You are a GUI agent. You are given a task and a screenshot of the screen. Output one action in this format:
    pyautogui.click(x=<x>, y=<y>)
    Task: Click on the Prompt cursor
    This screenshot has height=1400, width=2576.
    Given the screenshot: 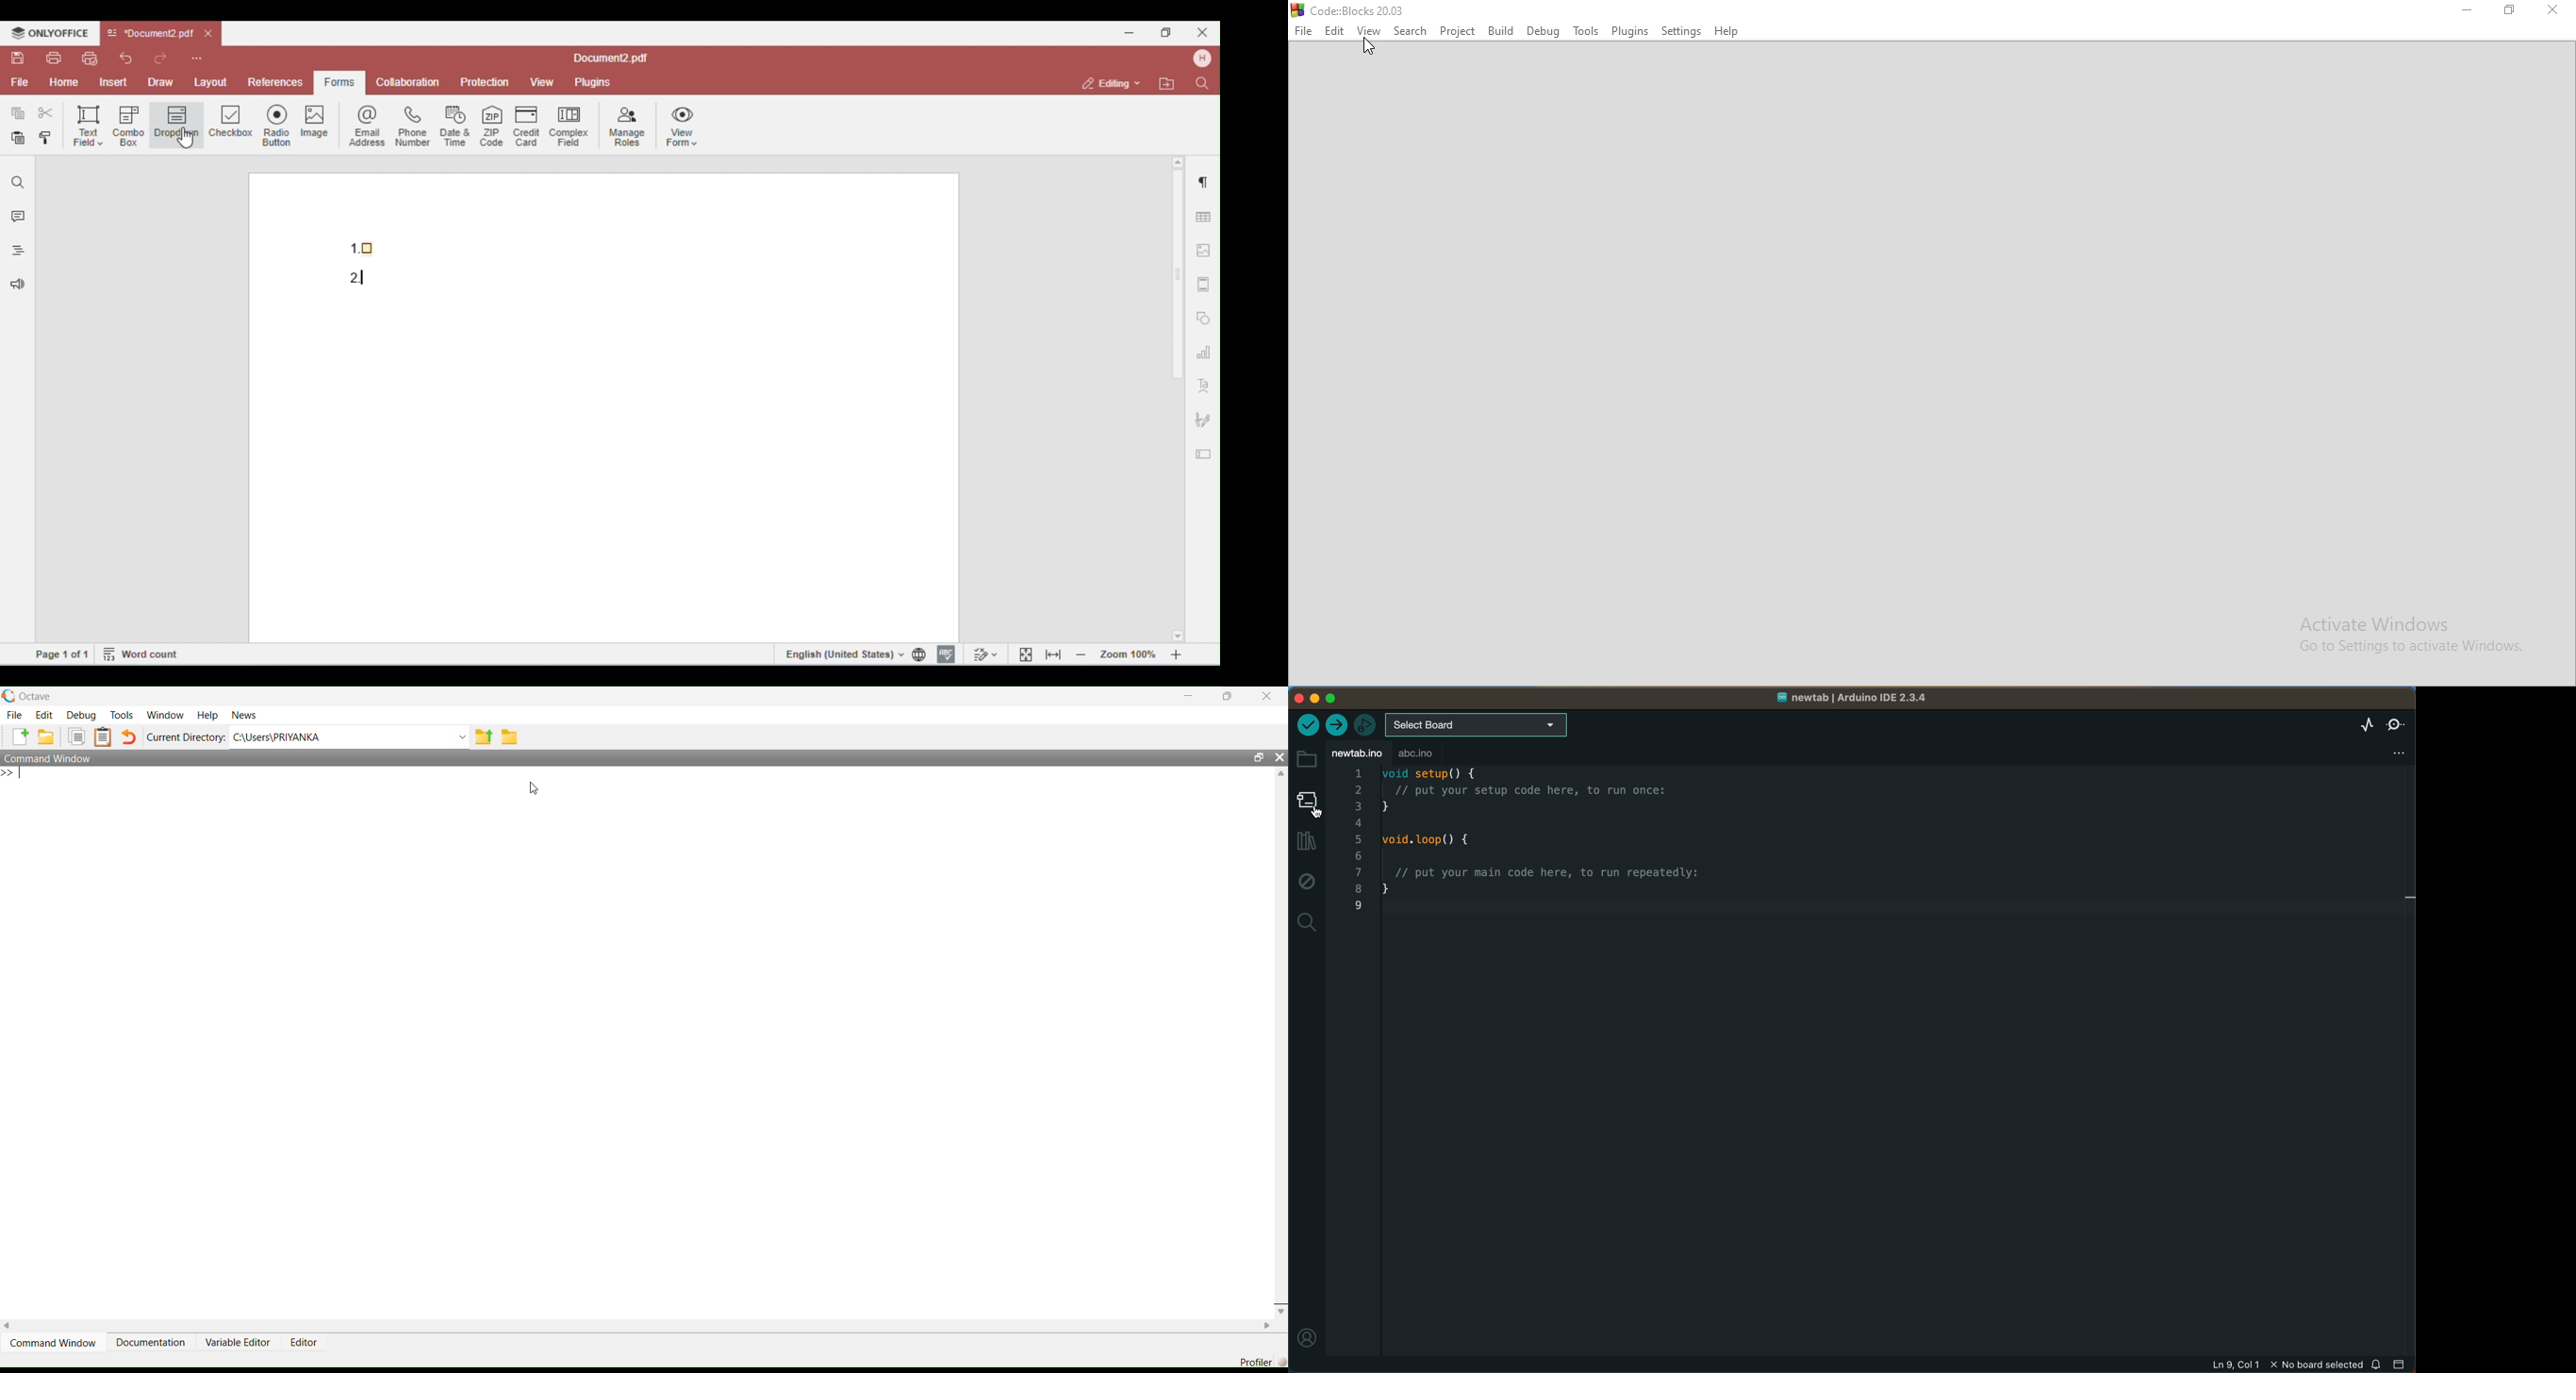 What is the action you would take?
    pyautogui.click(x=12, y=775)
    